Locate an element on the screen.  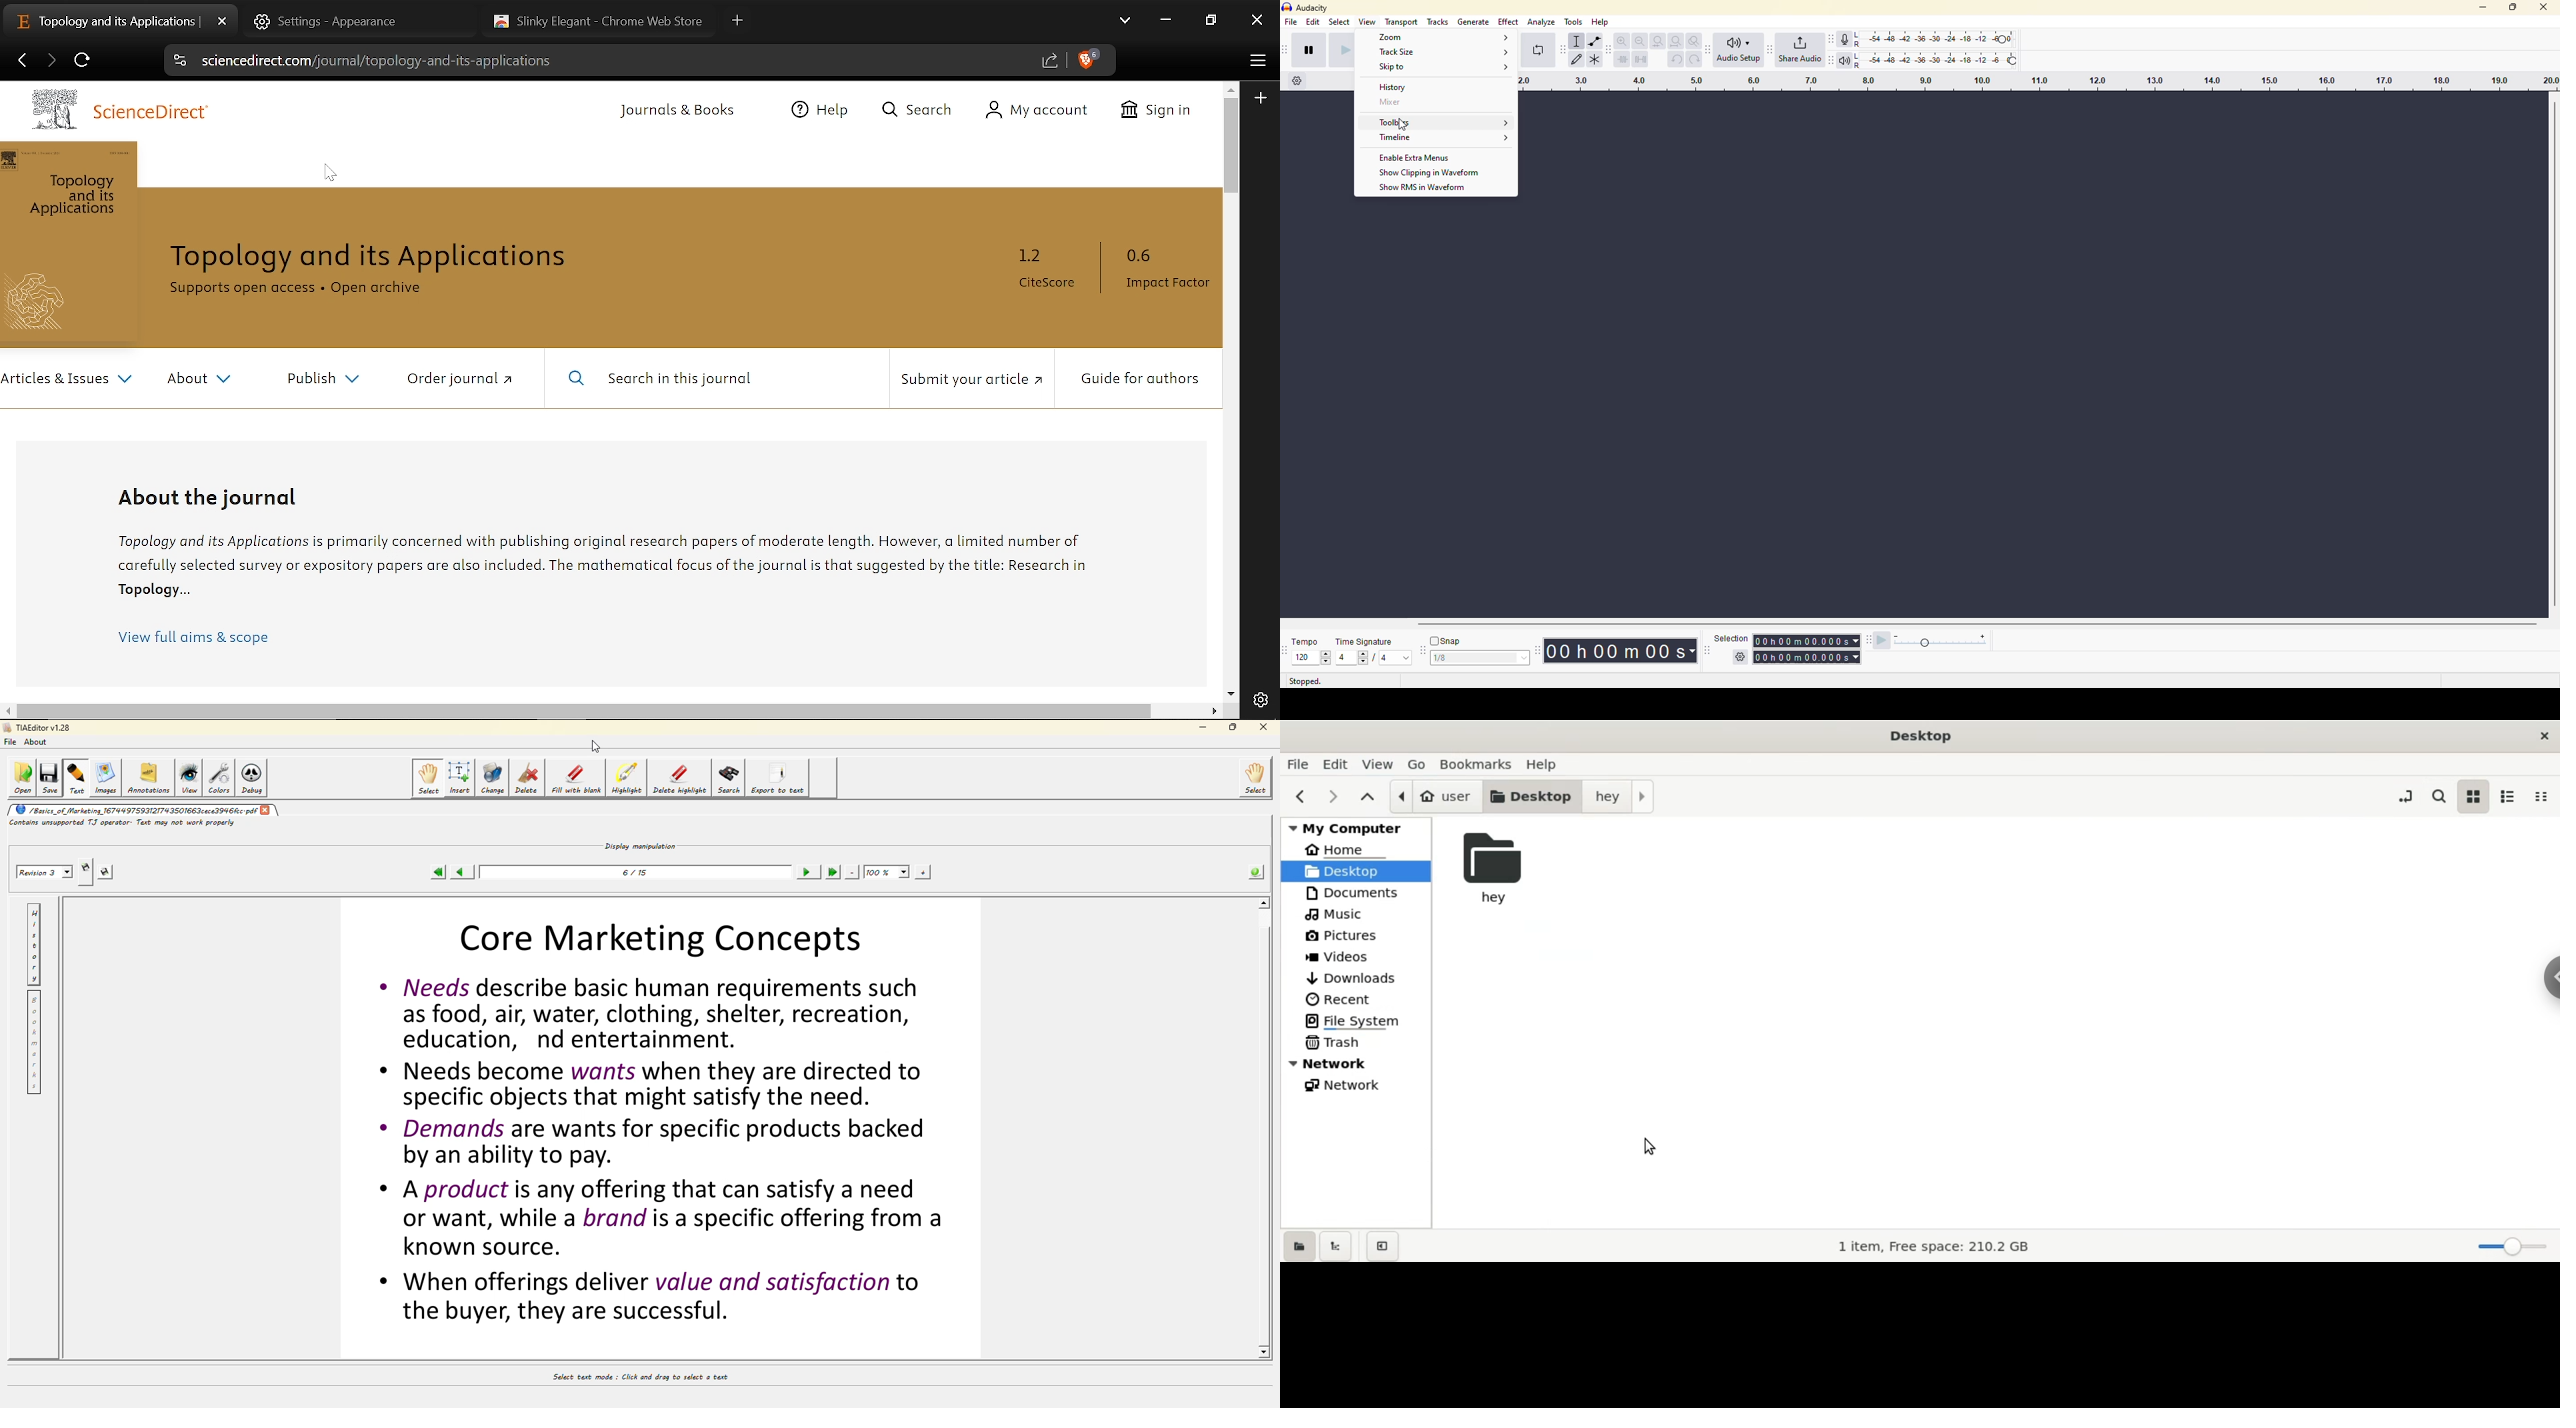
parent folders is located at coordinates (1368, 795).